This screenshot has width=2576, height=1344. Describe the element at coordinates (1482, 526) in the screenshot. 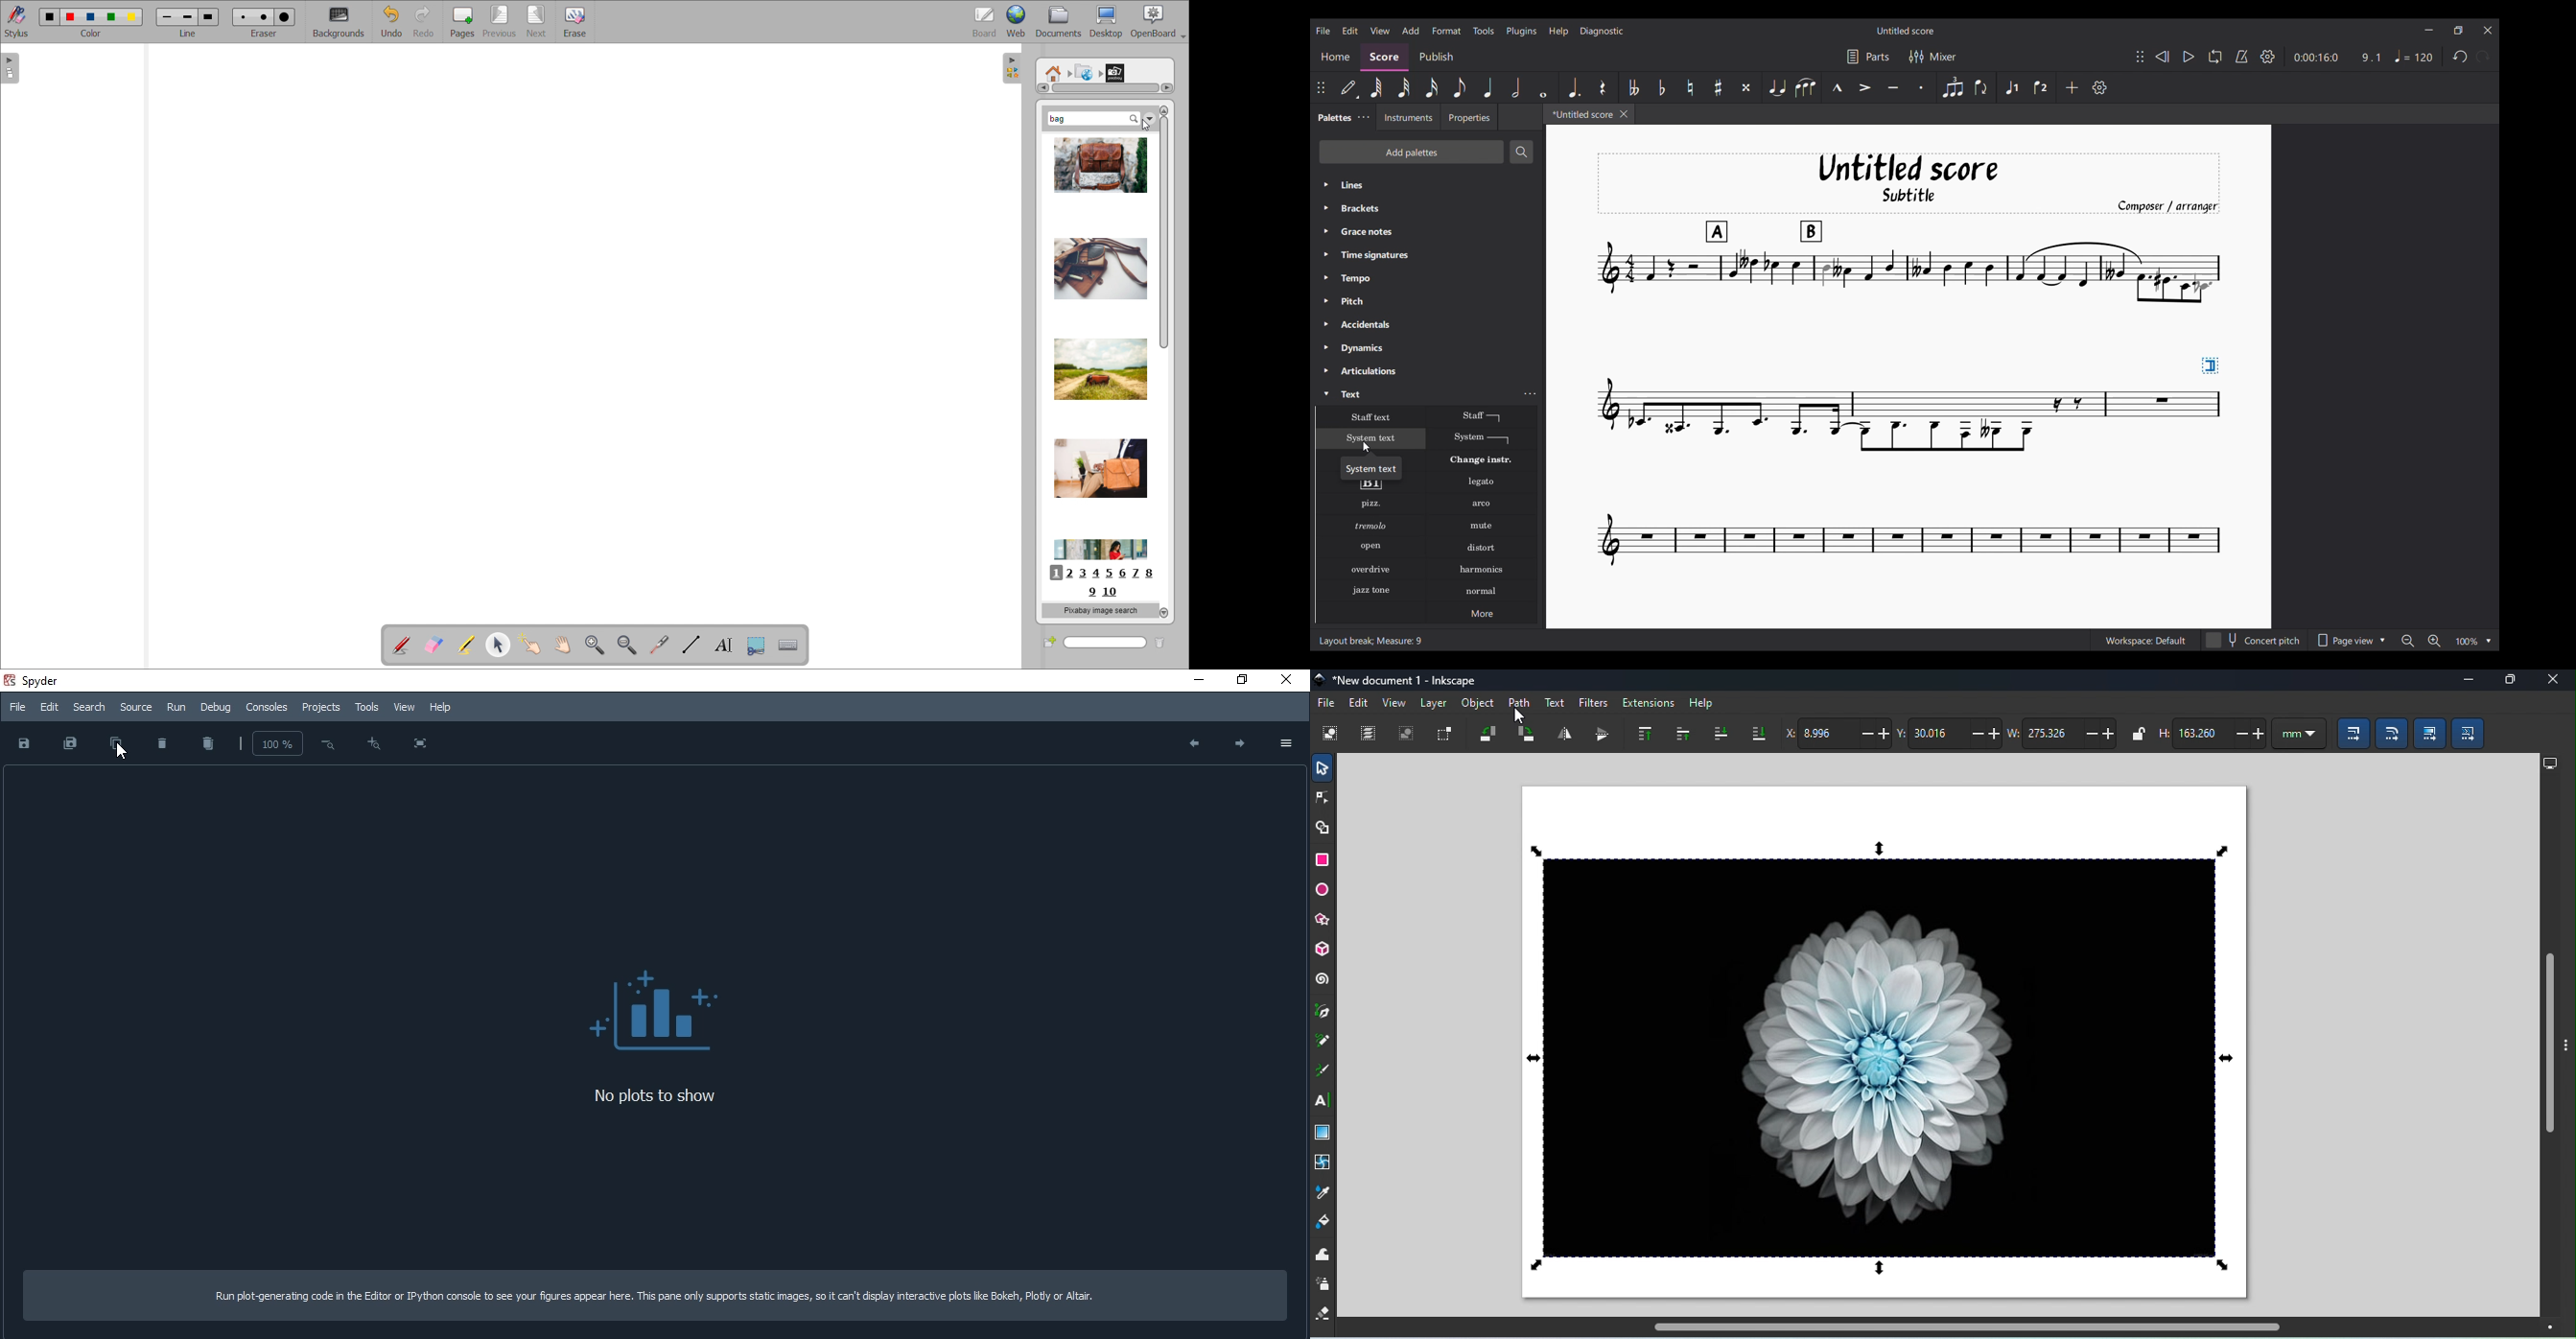

I see `Mute` at that location.